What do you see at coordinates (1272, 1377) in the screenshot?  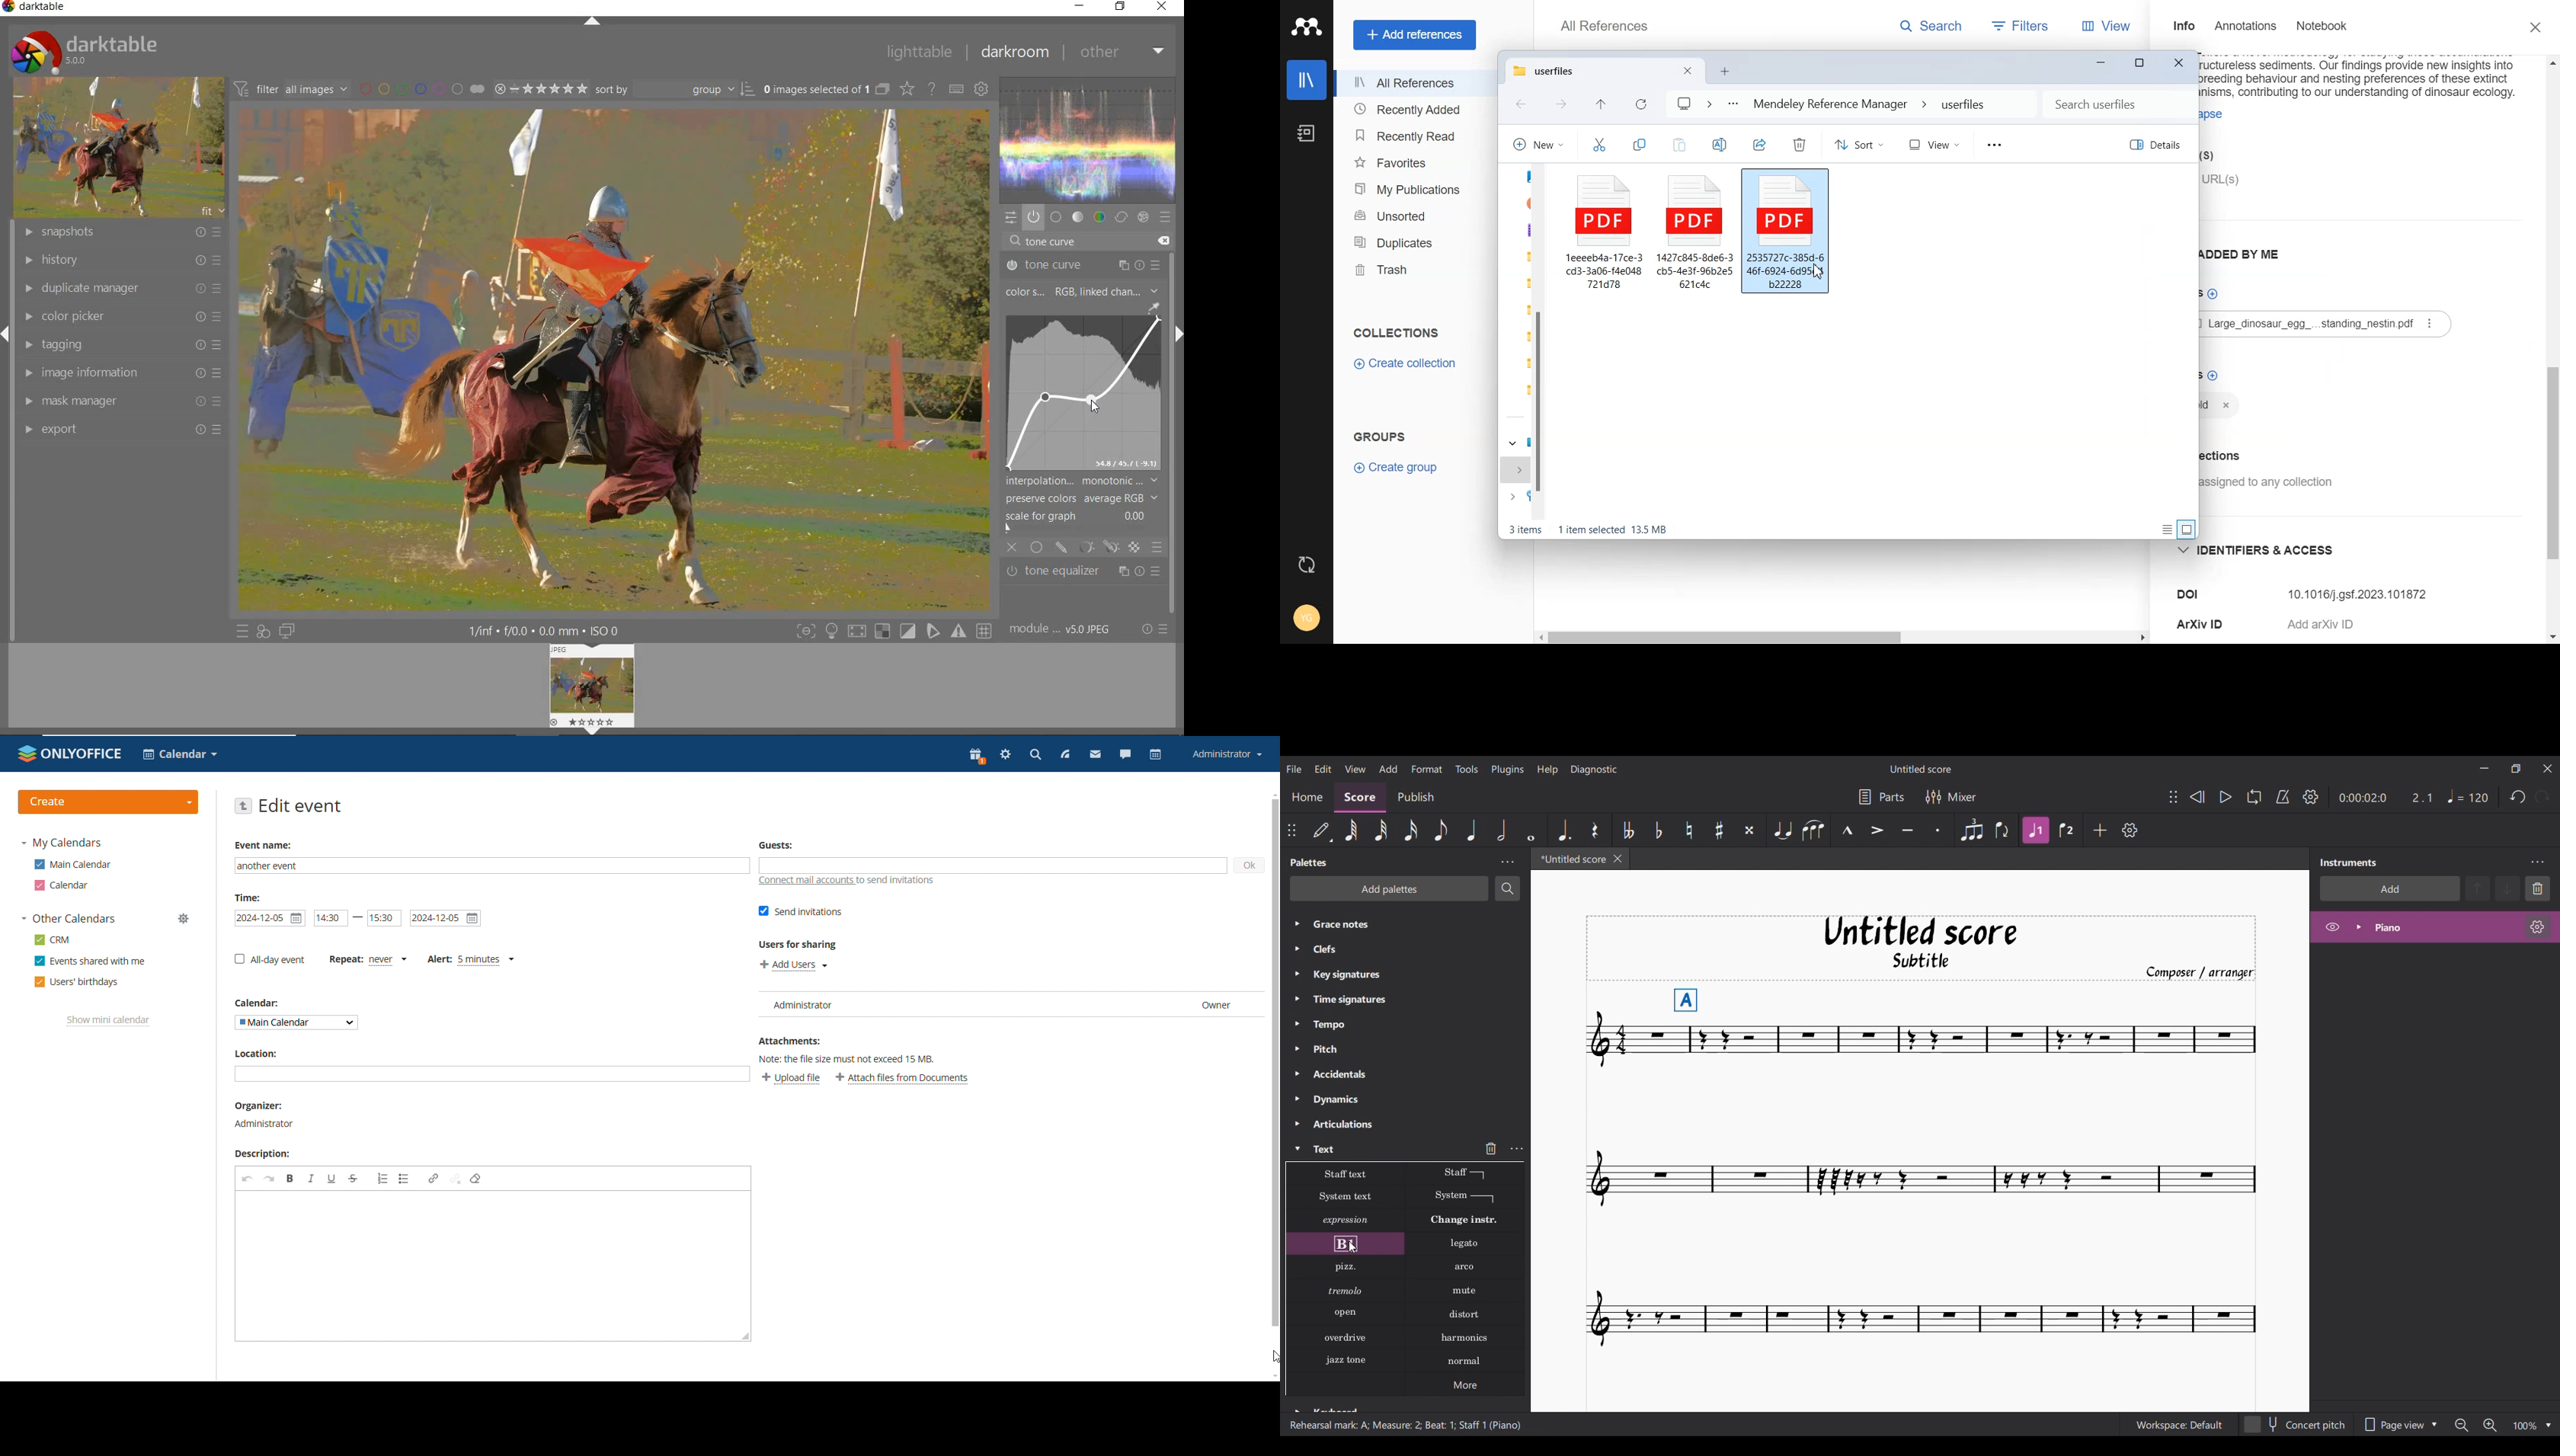 I see `scroll down` at bounding box center [1272, 1377].